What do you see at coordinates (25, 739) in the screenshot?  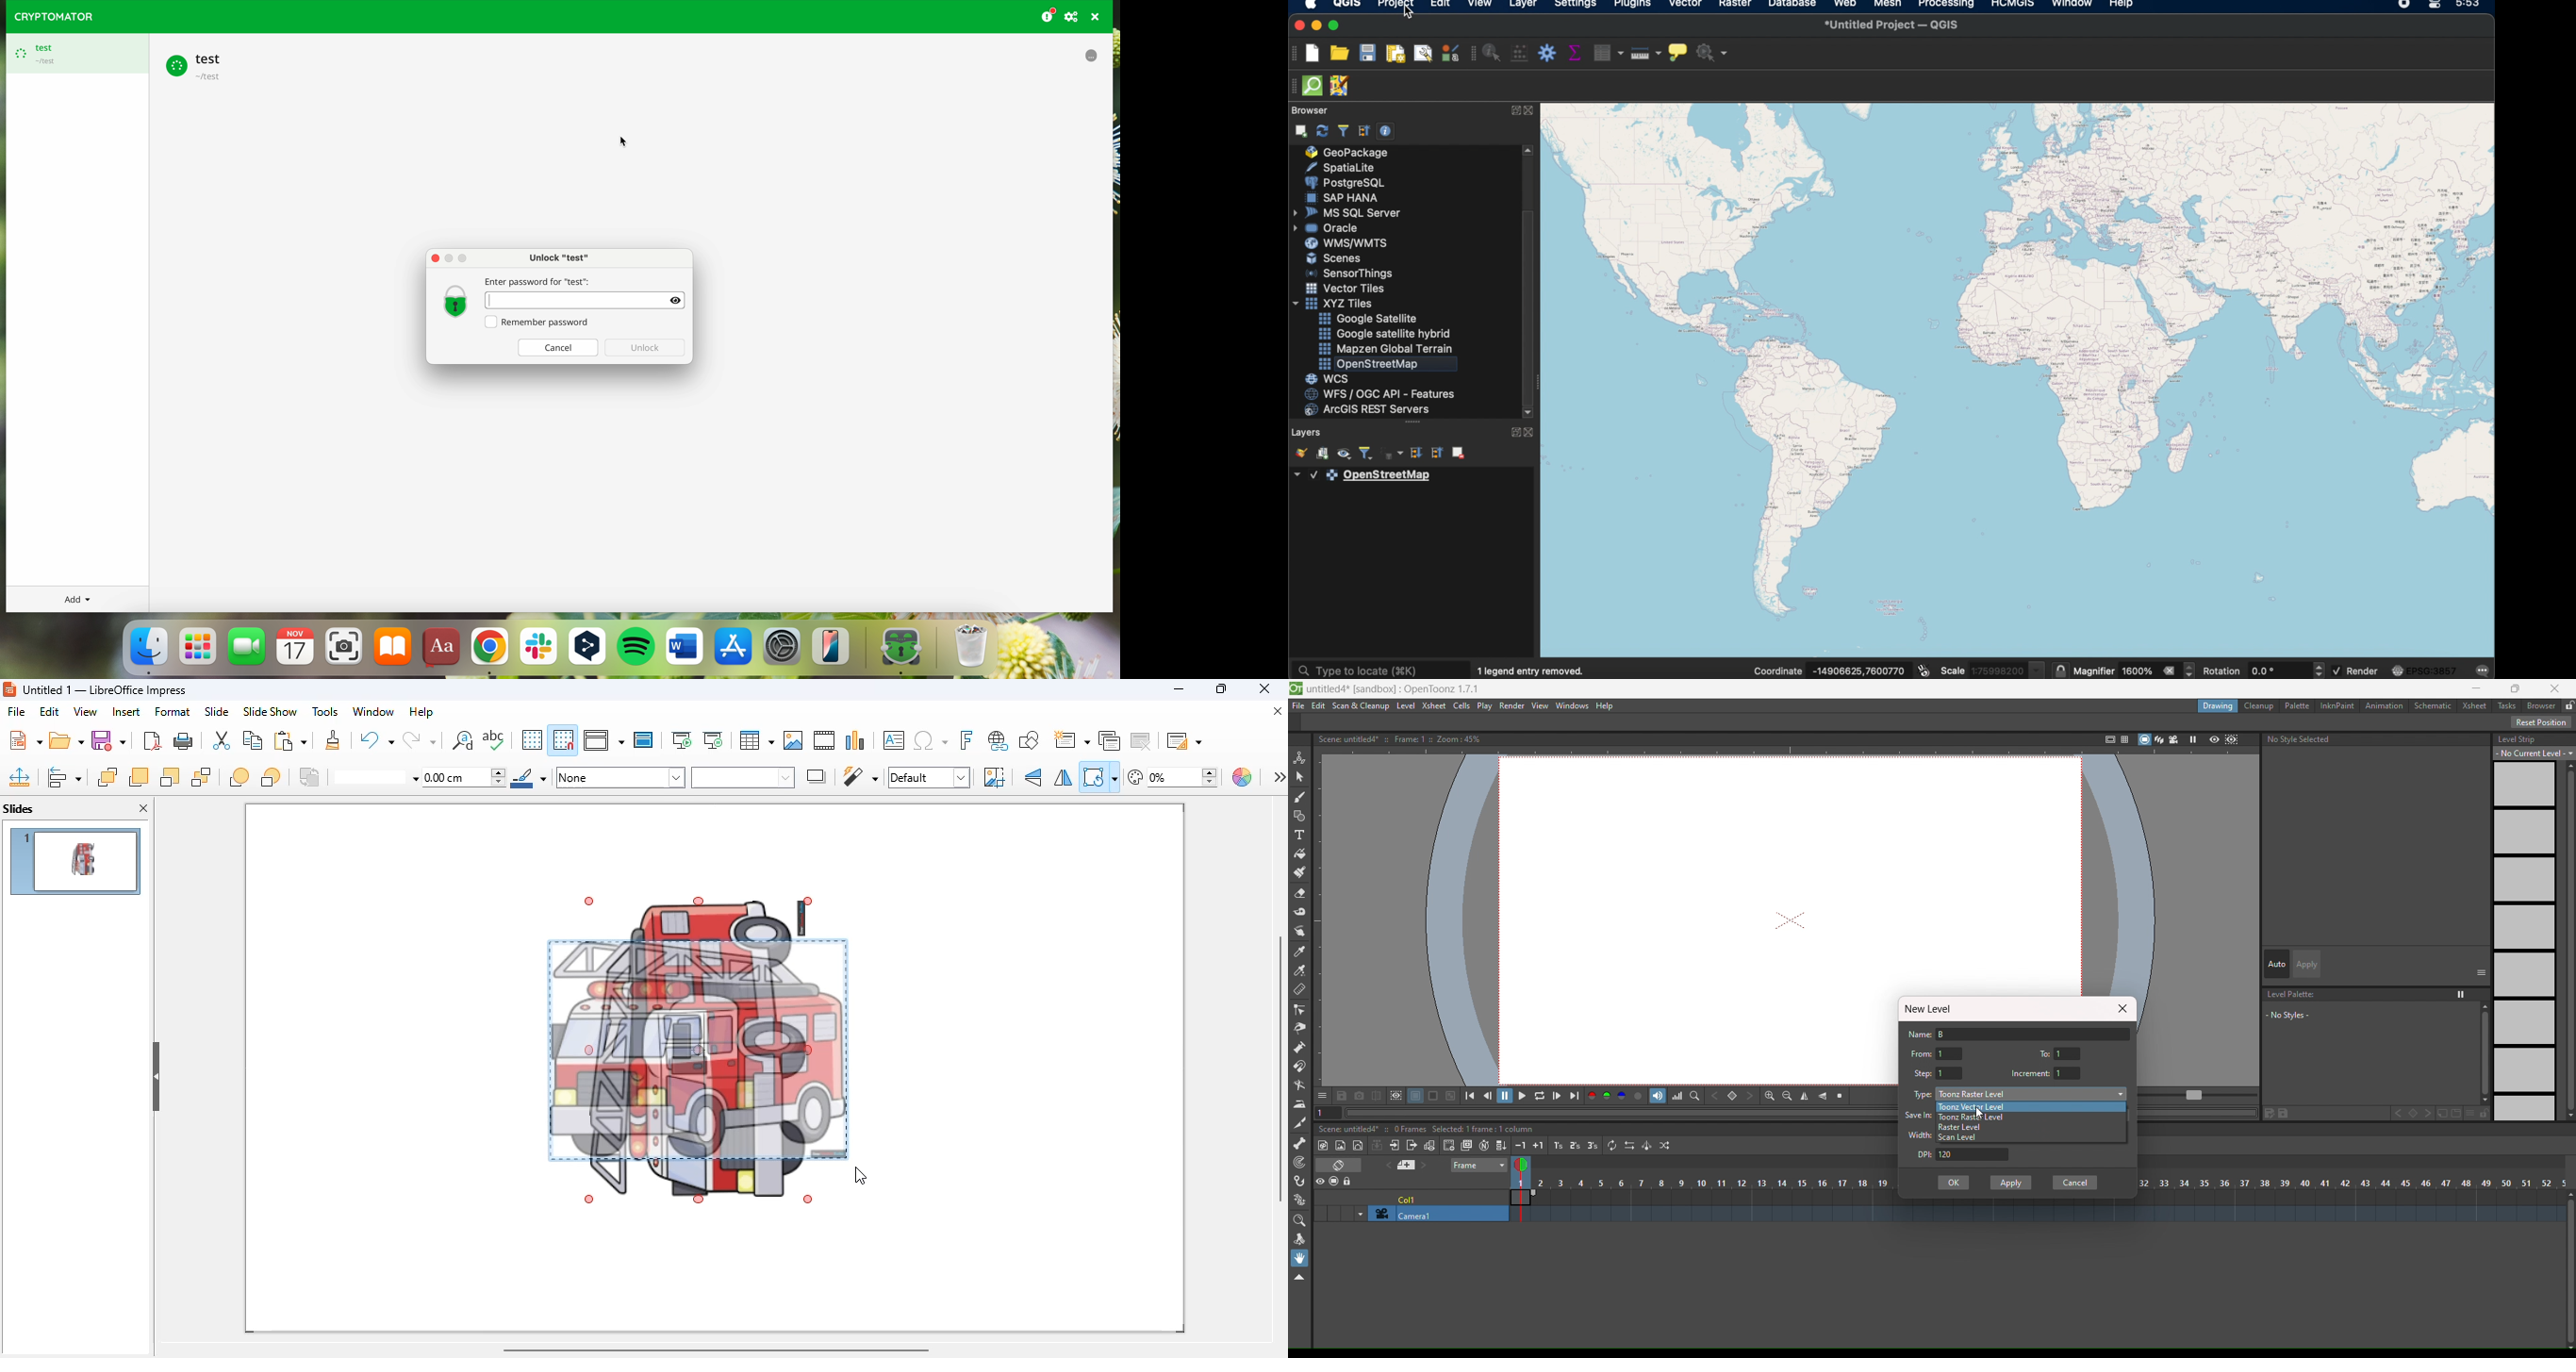 I see `new` at bounding box center [25, 739].